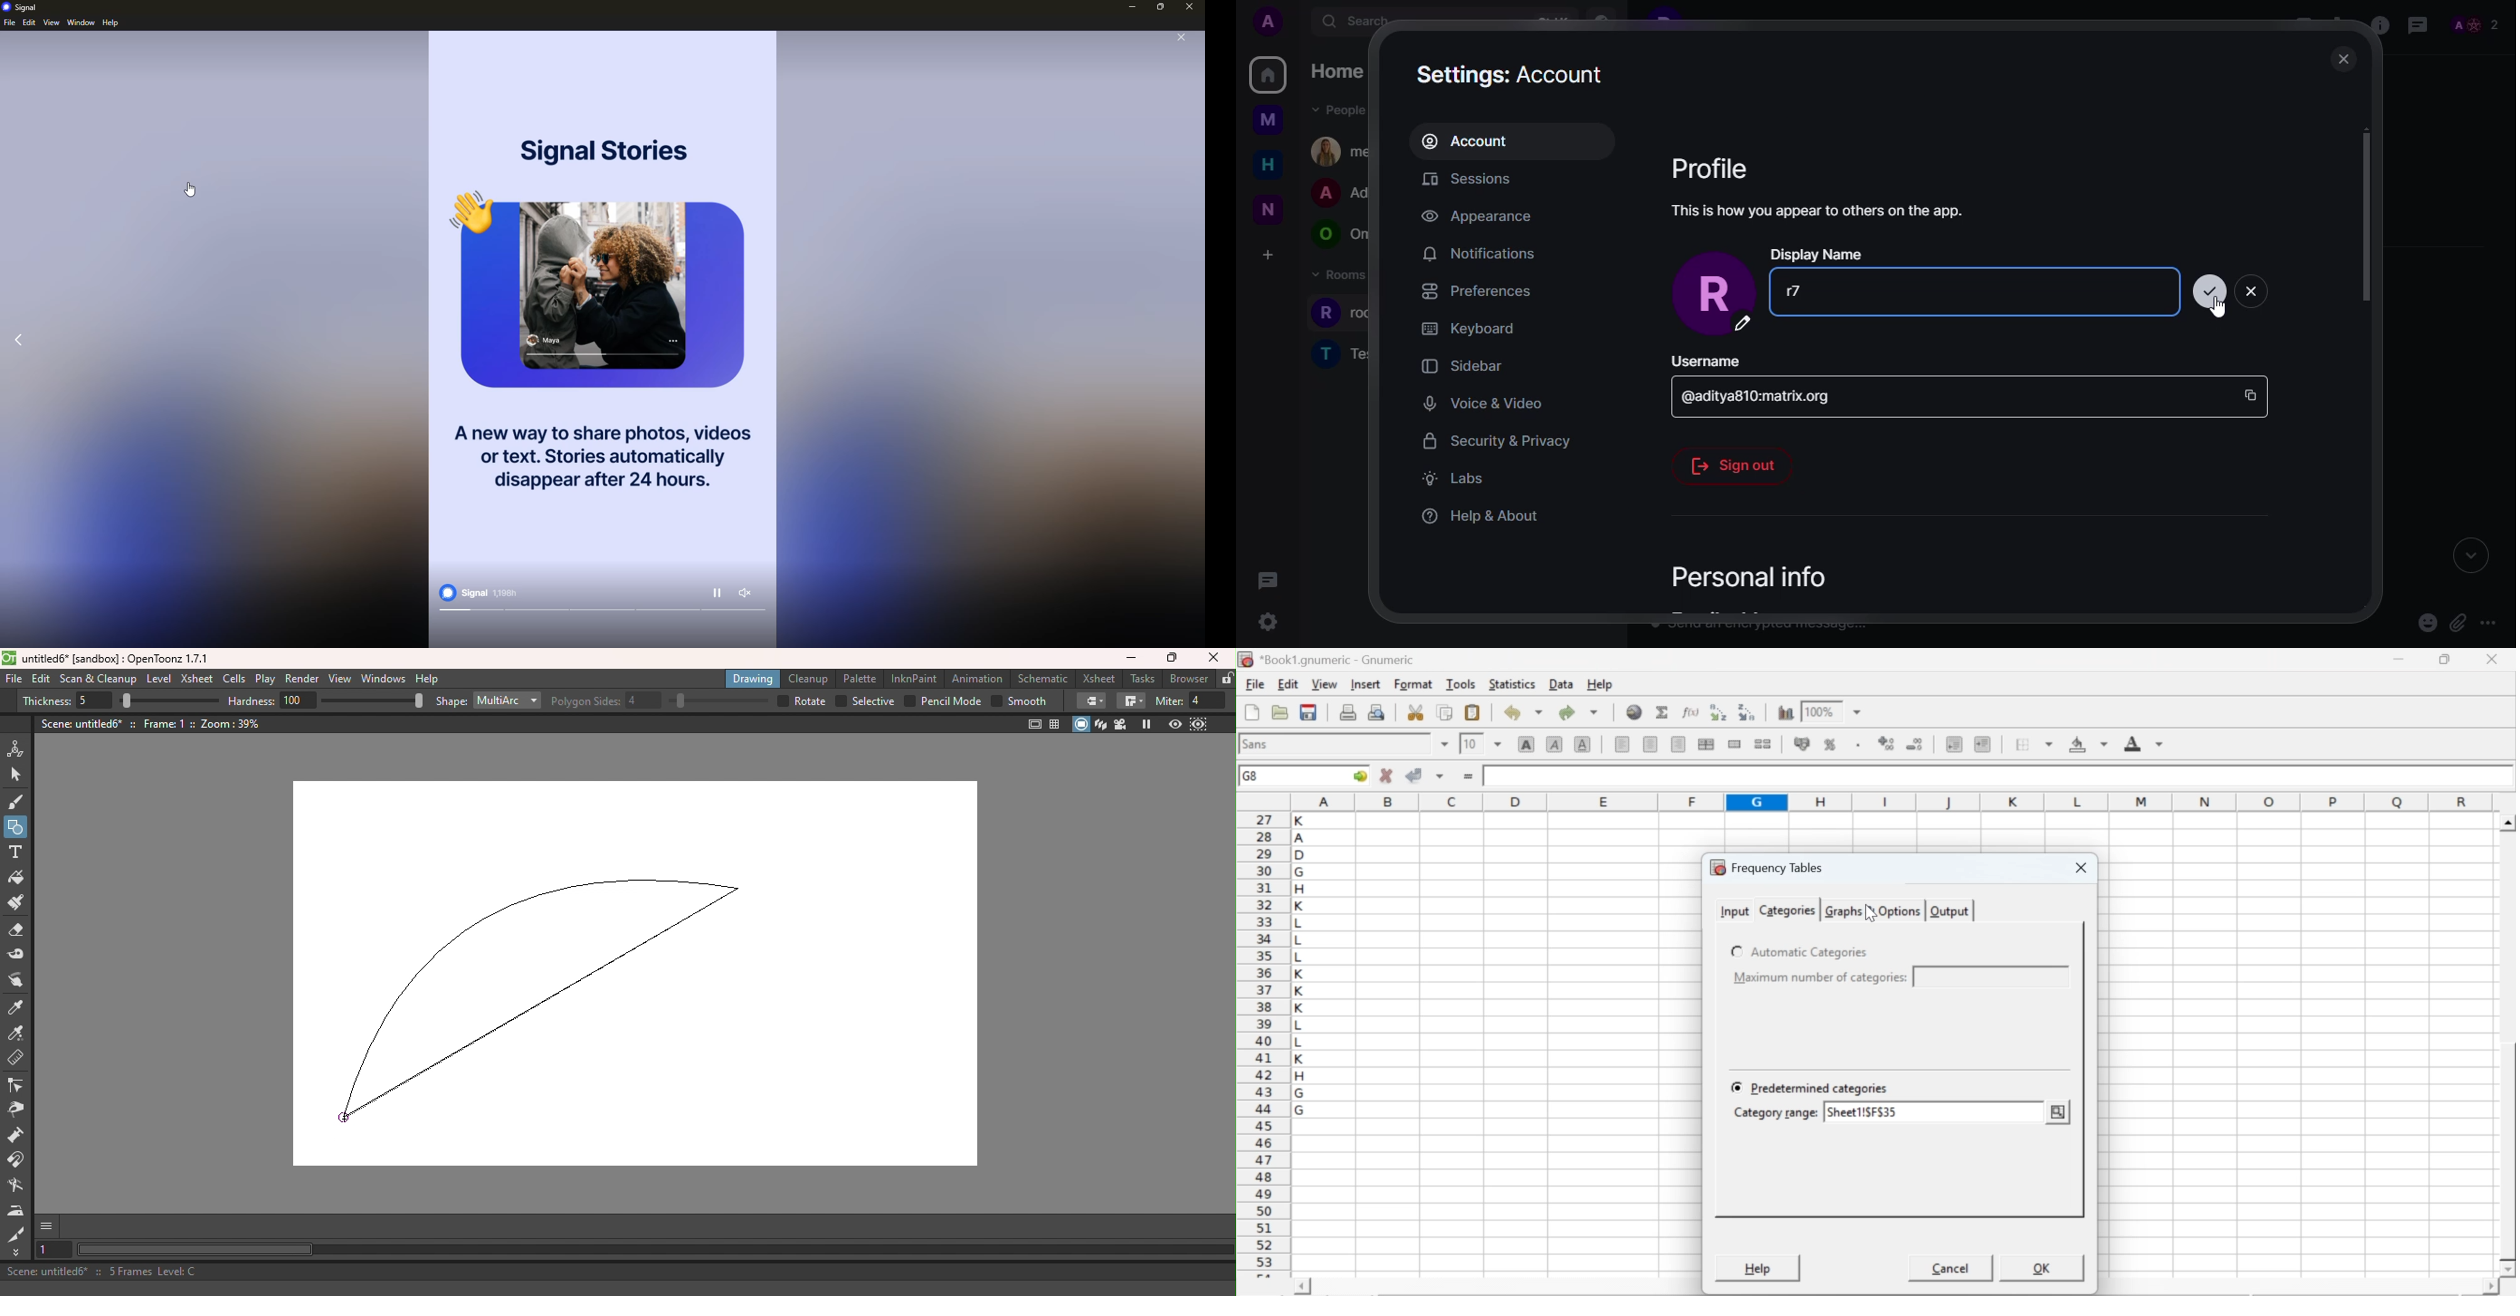  What do you see at coordinates (1415, 712) in the screenshot?
I see `cut` at bounding box center [1415, 712].